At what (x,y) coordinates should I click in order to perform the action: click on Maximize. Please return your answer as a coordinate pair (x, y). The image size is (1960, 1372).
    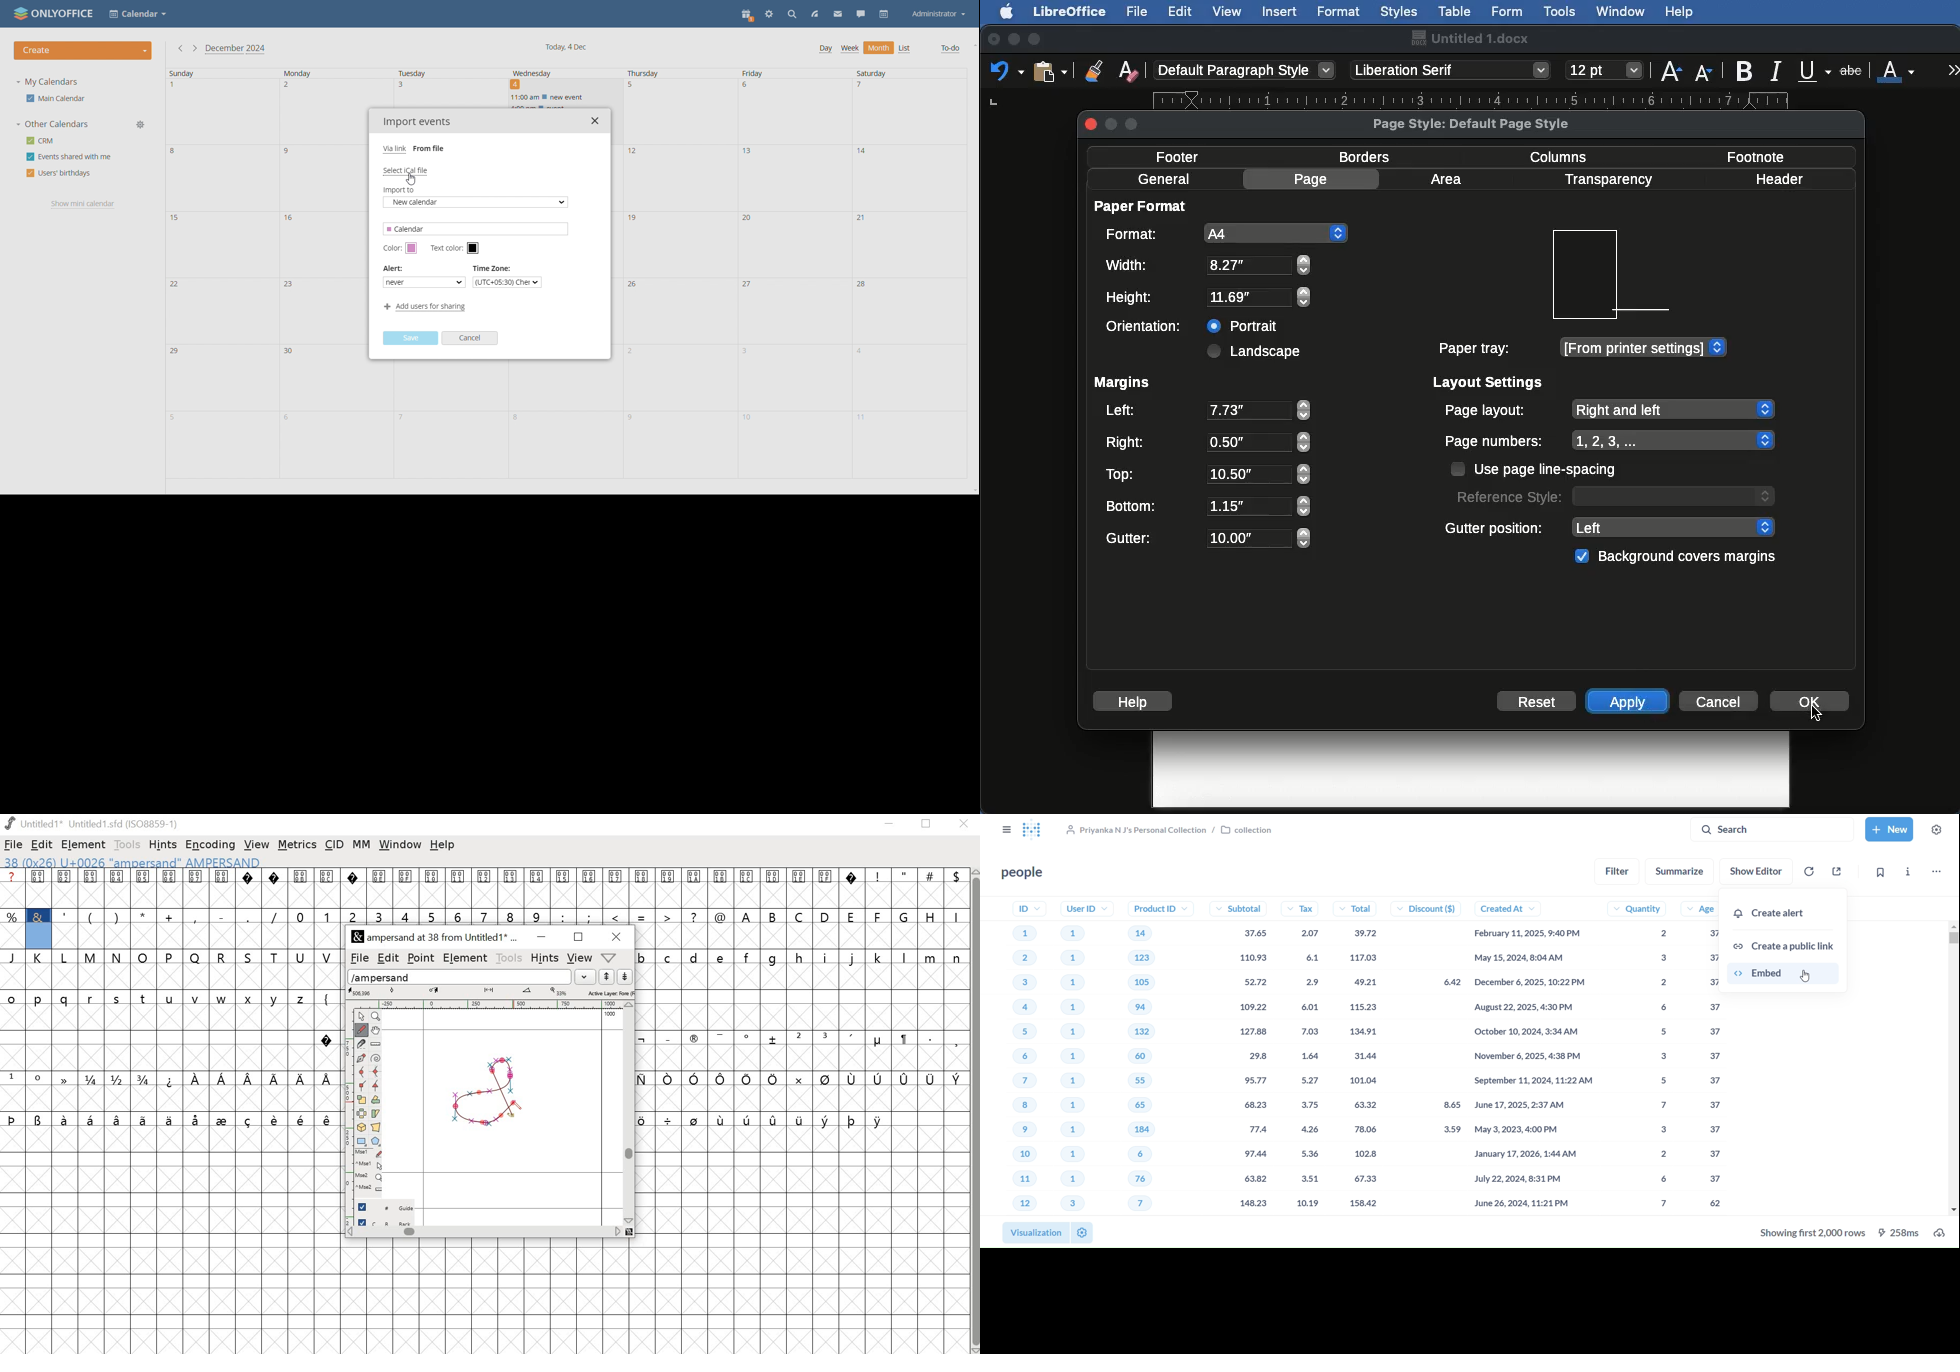
    Looking at the image, I should click on (1036, 39).